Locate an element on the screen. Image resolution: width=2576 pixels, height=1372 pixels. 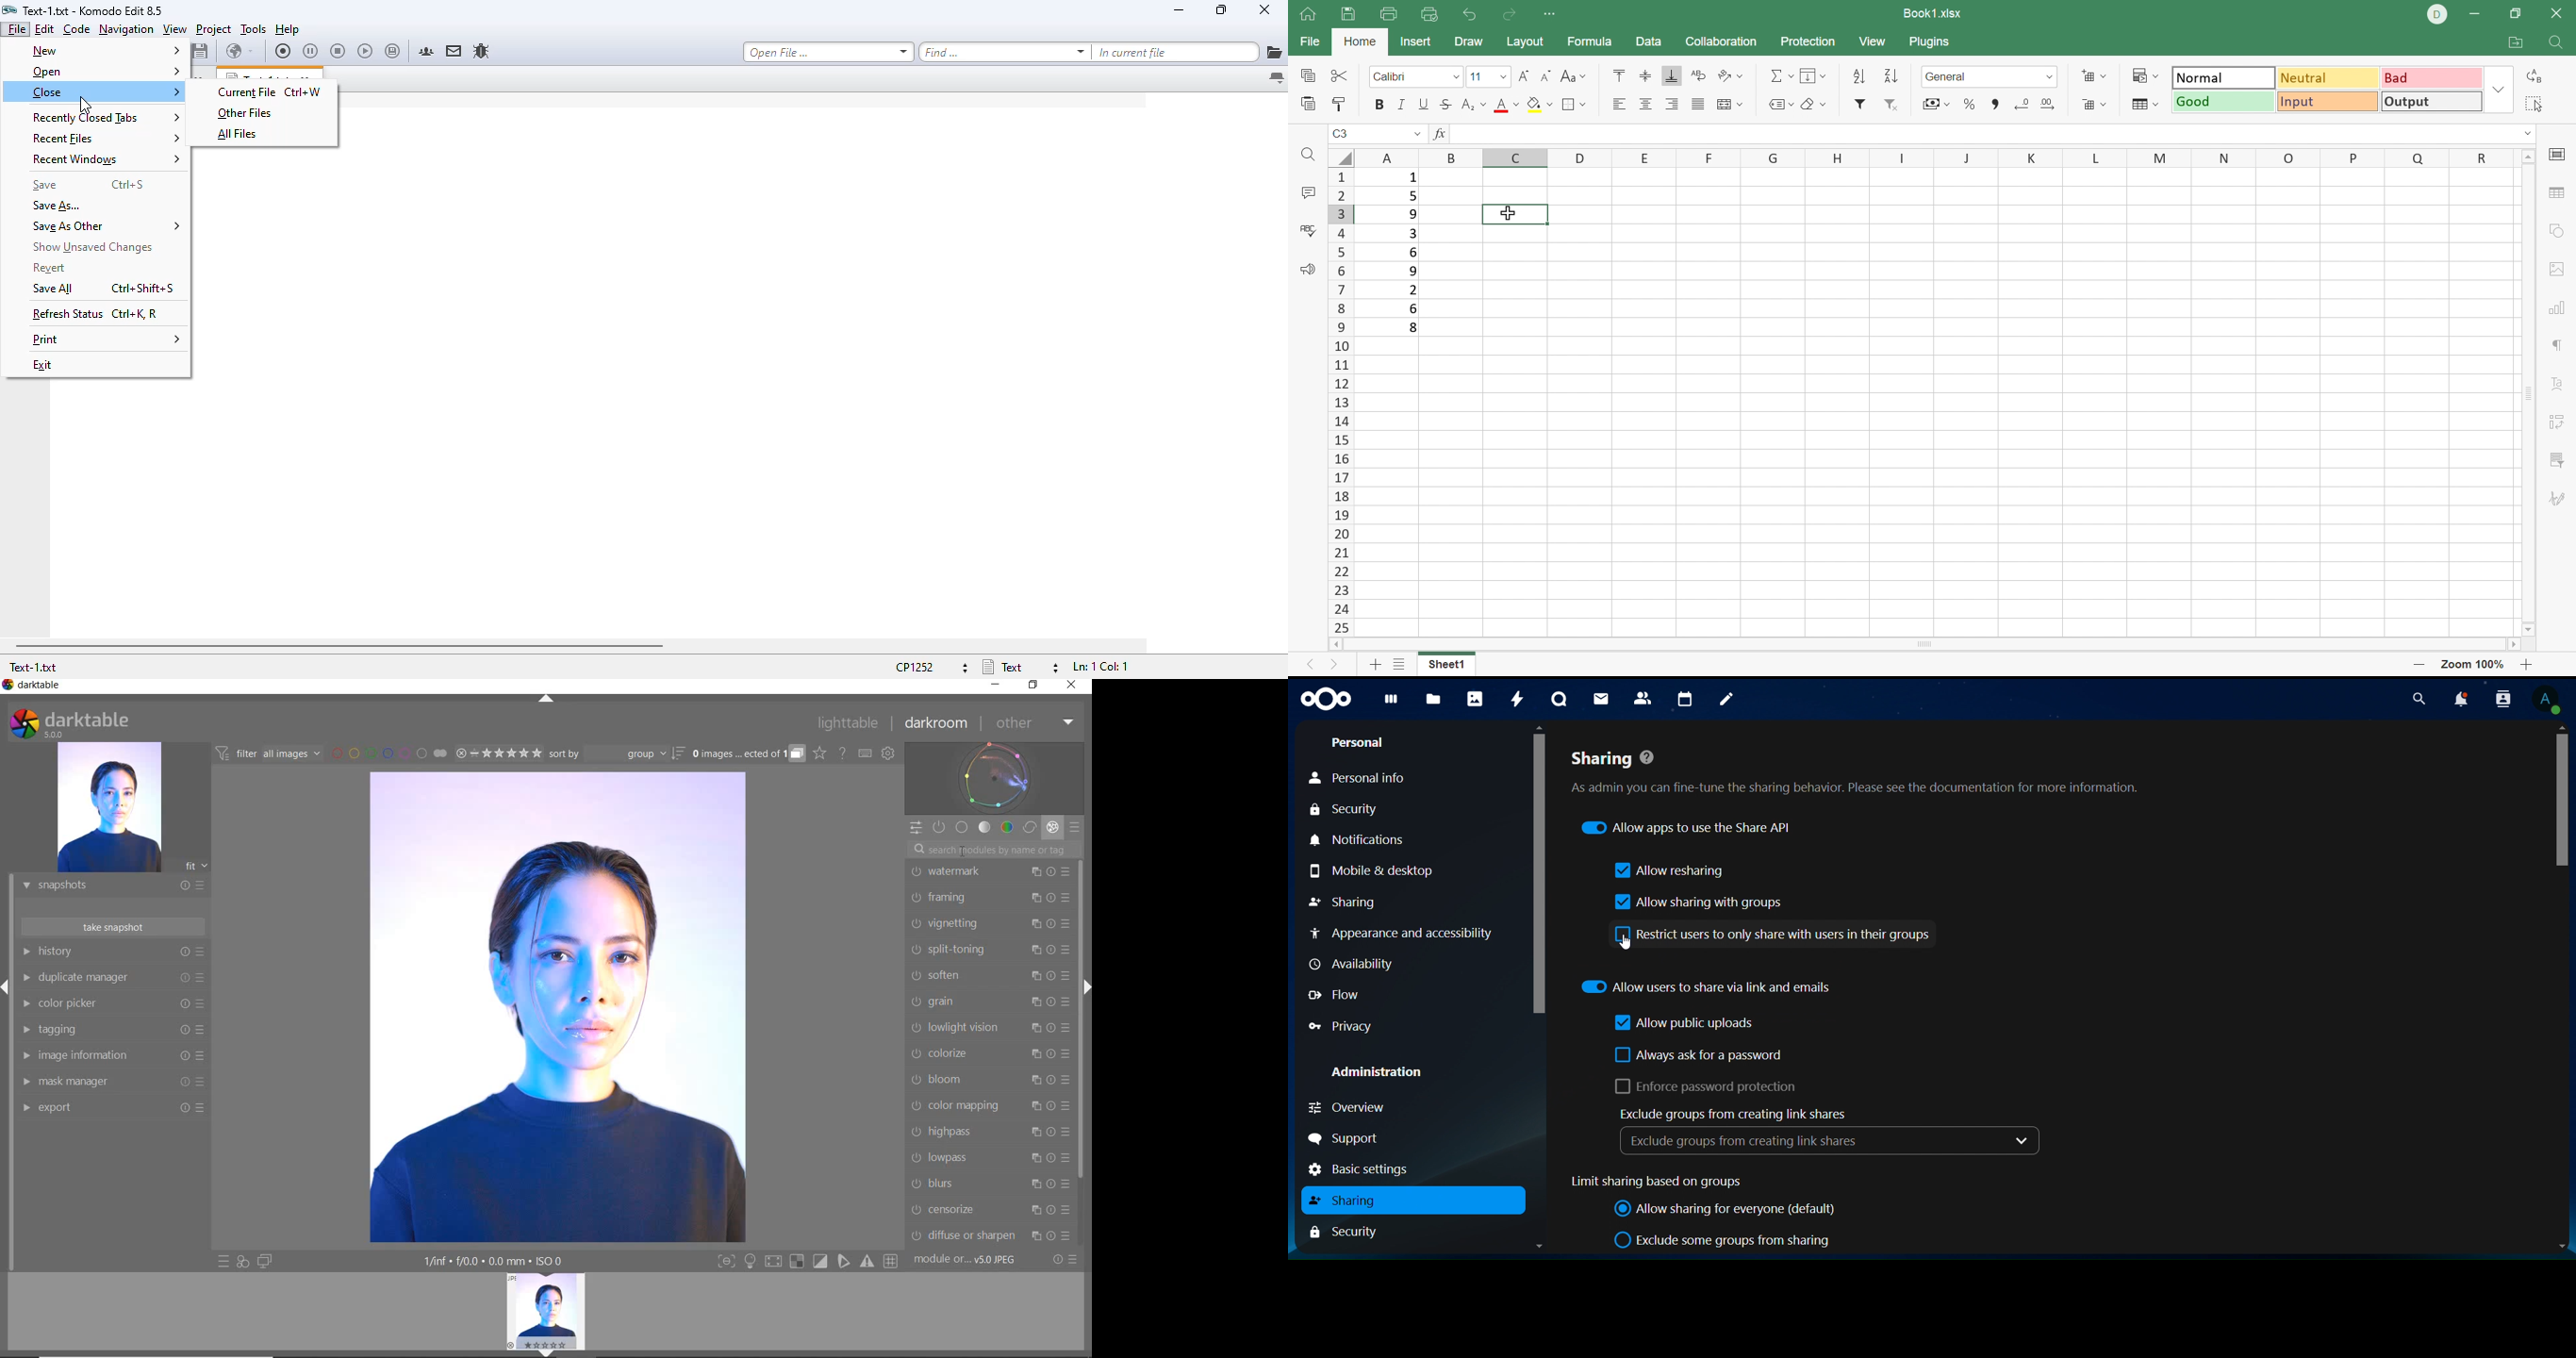
Bad is located at coordinates (2433, 79).